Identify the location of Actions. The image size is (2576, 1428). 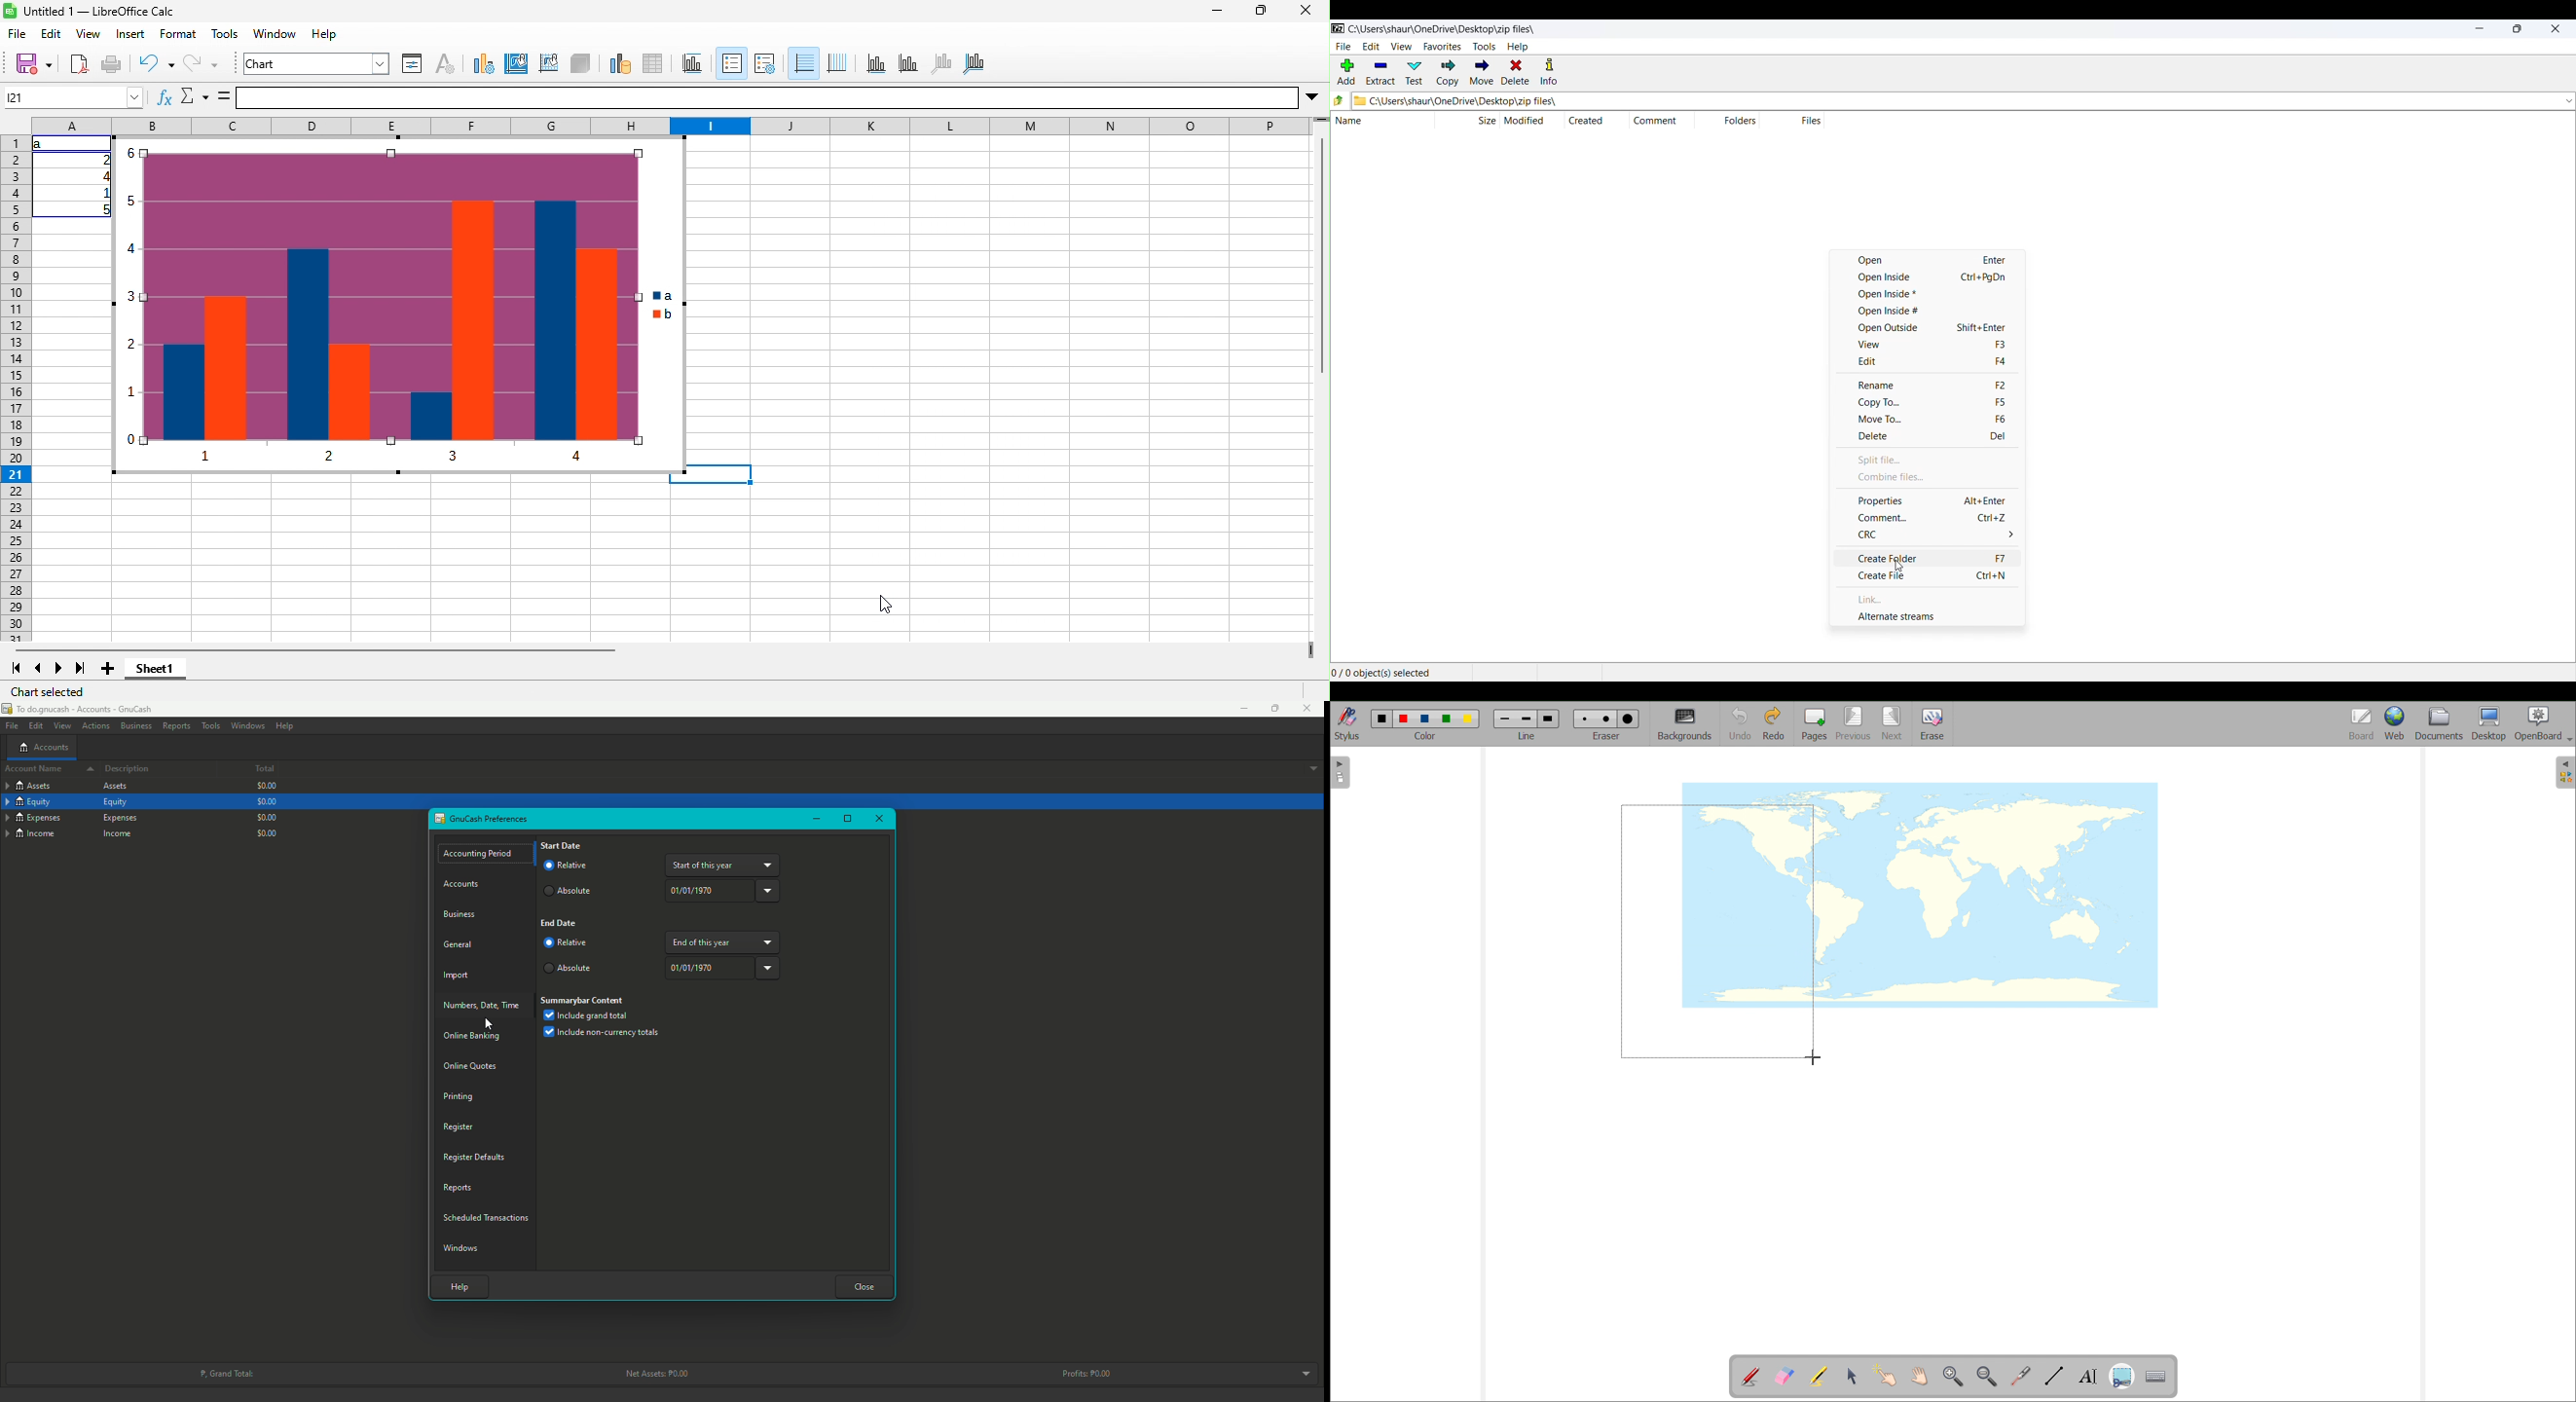
(95, 727).